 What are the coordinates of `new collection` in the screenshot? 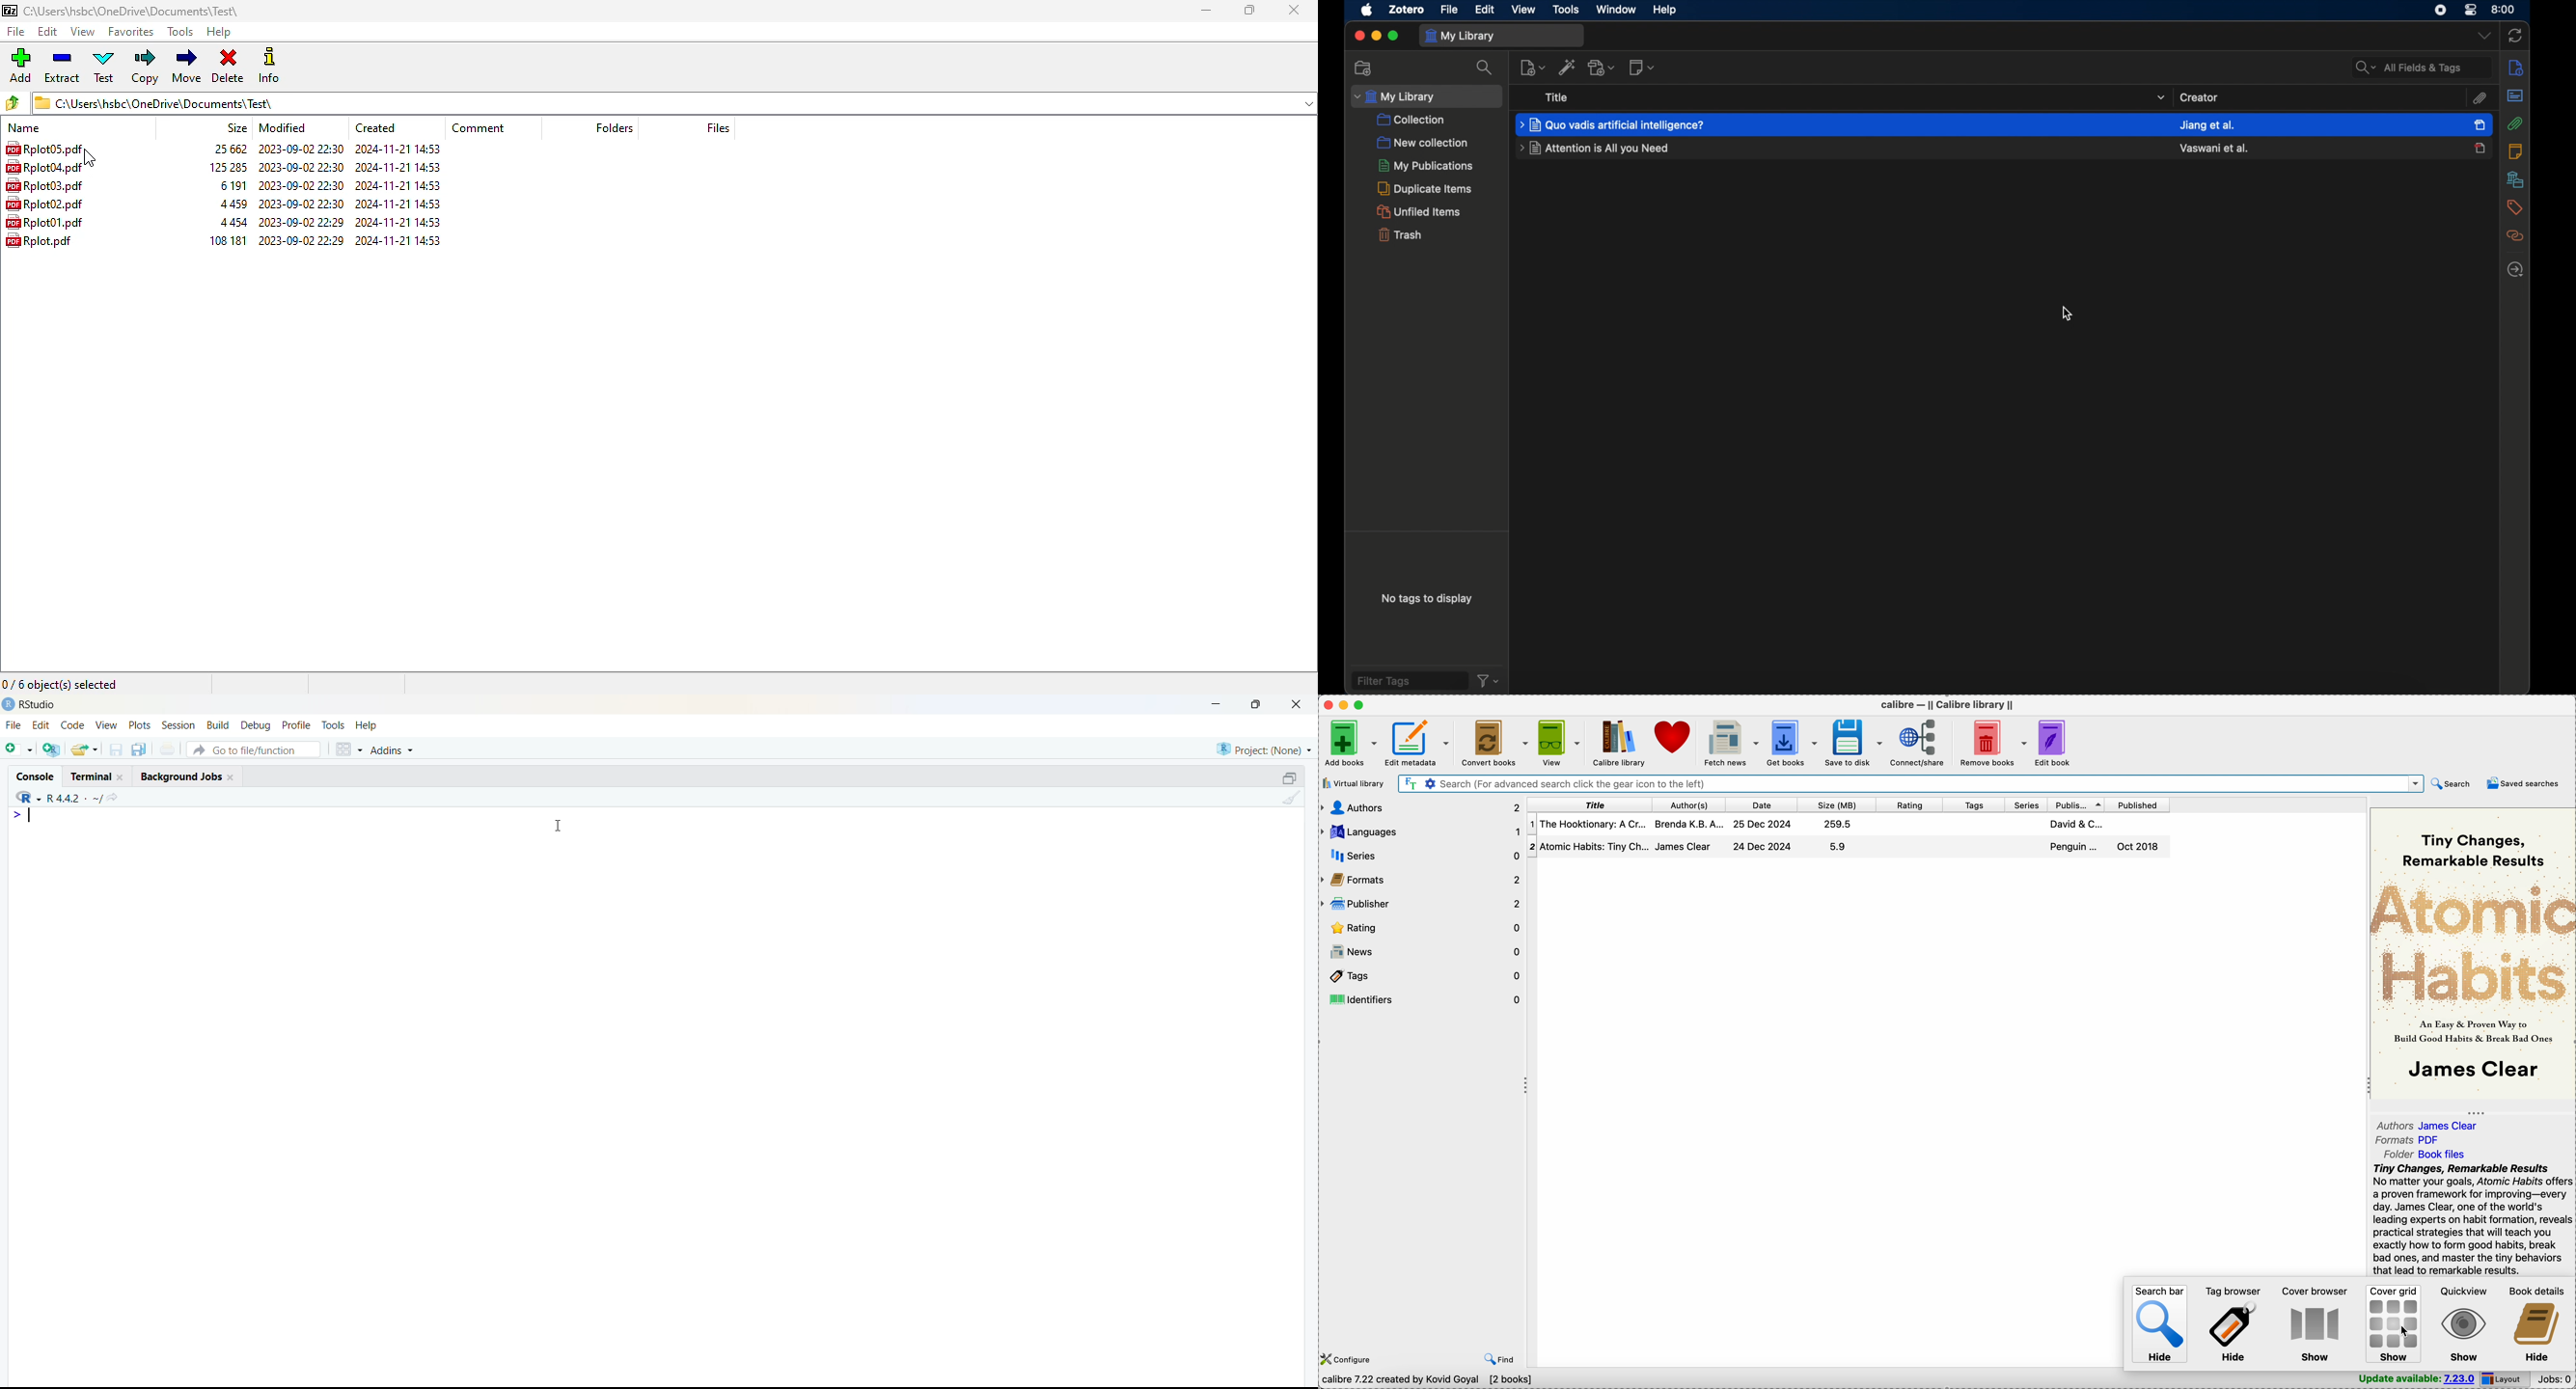 It's located at (1422, 143).